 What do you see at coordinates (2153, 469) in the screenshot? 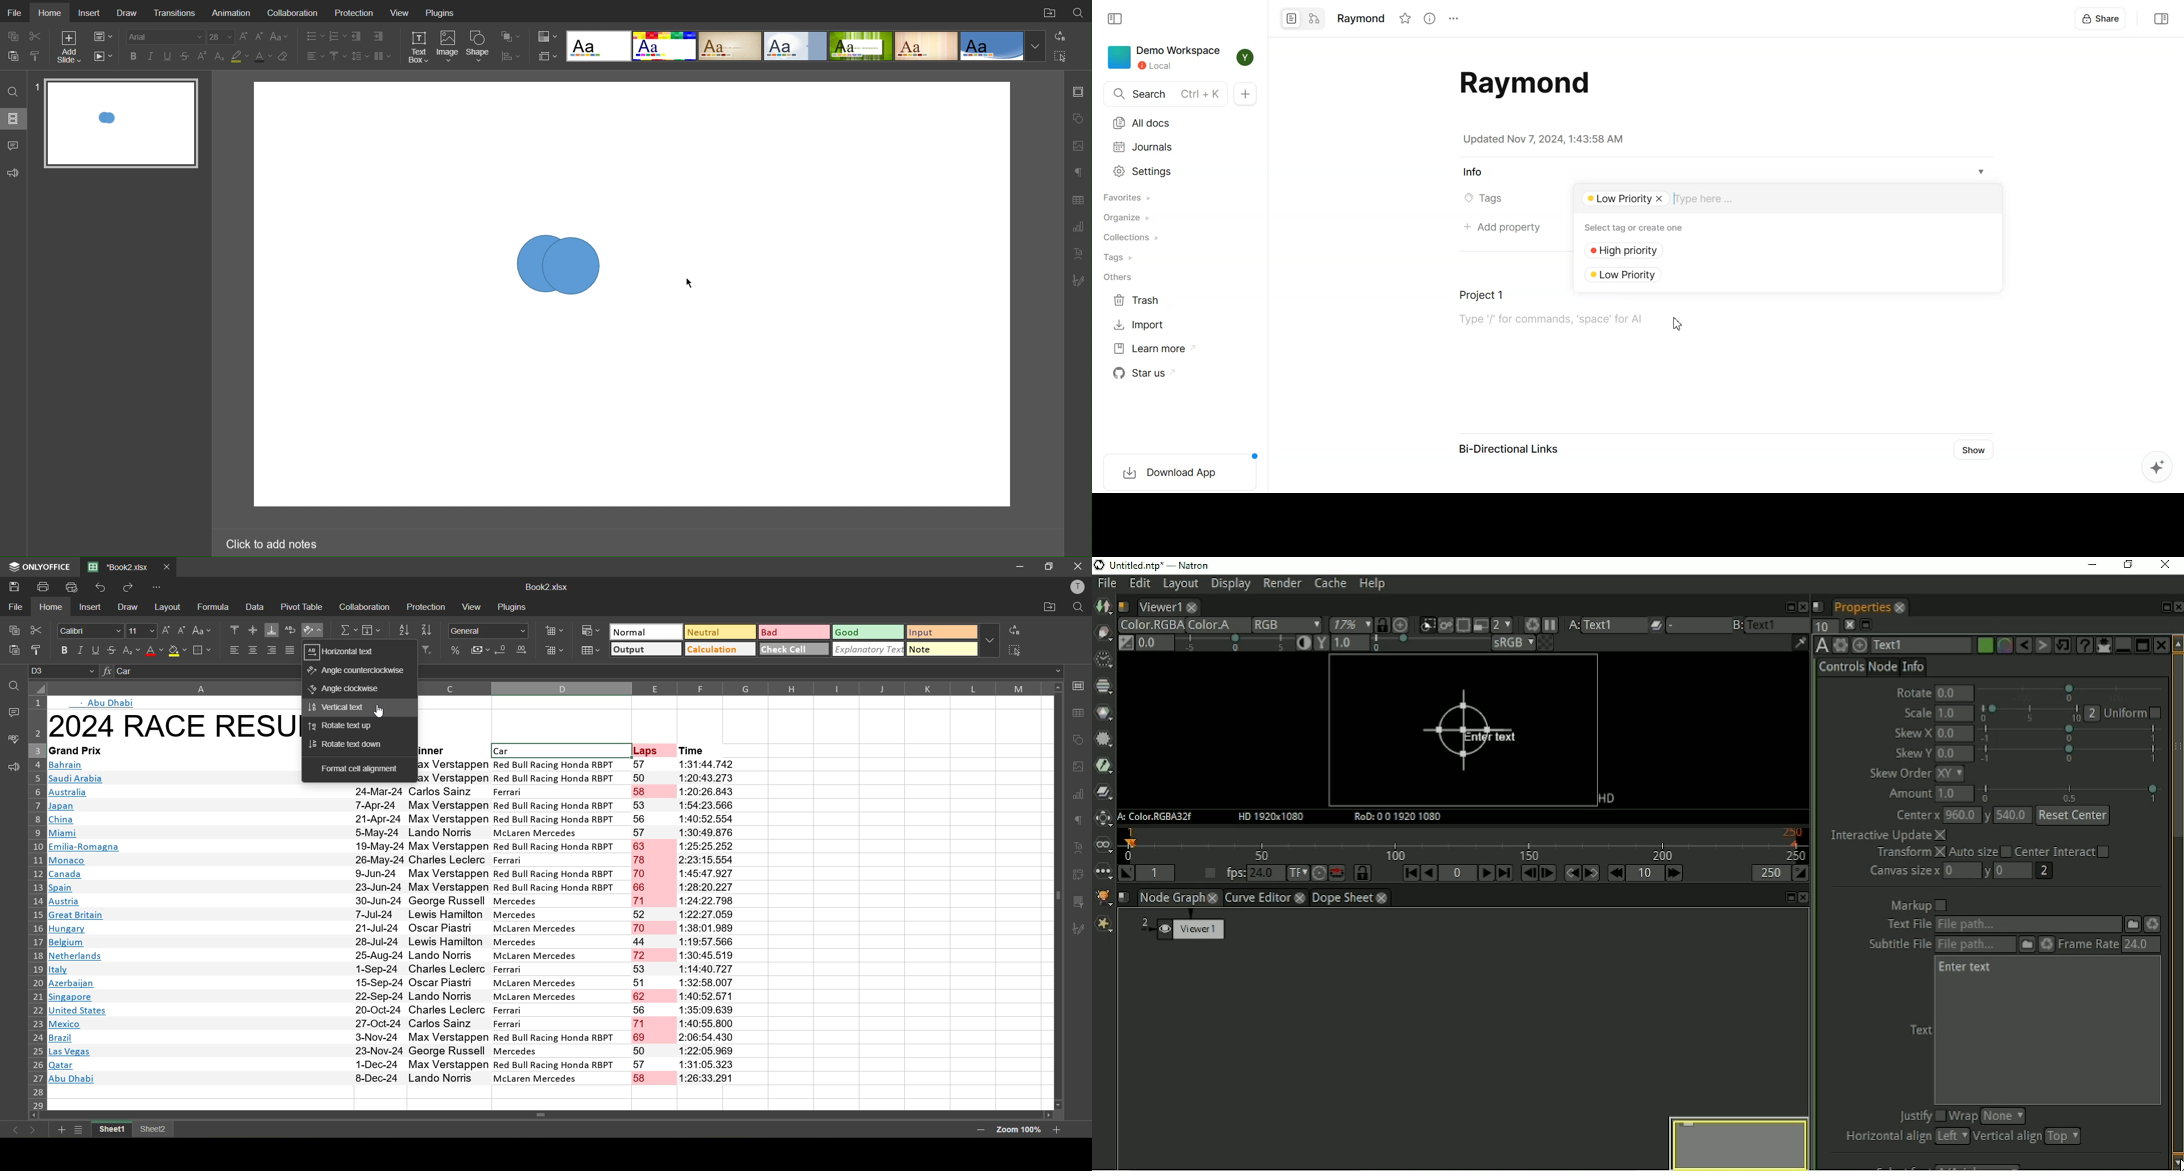
I see `Suggestion` at bounding box center [2153, 469].